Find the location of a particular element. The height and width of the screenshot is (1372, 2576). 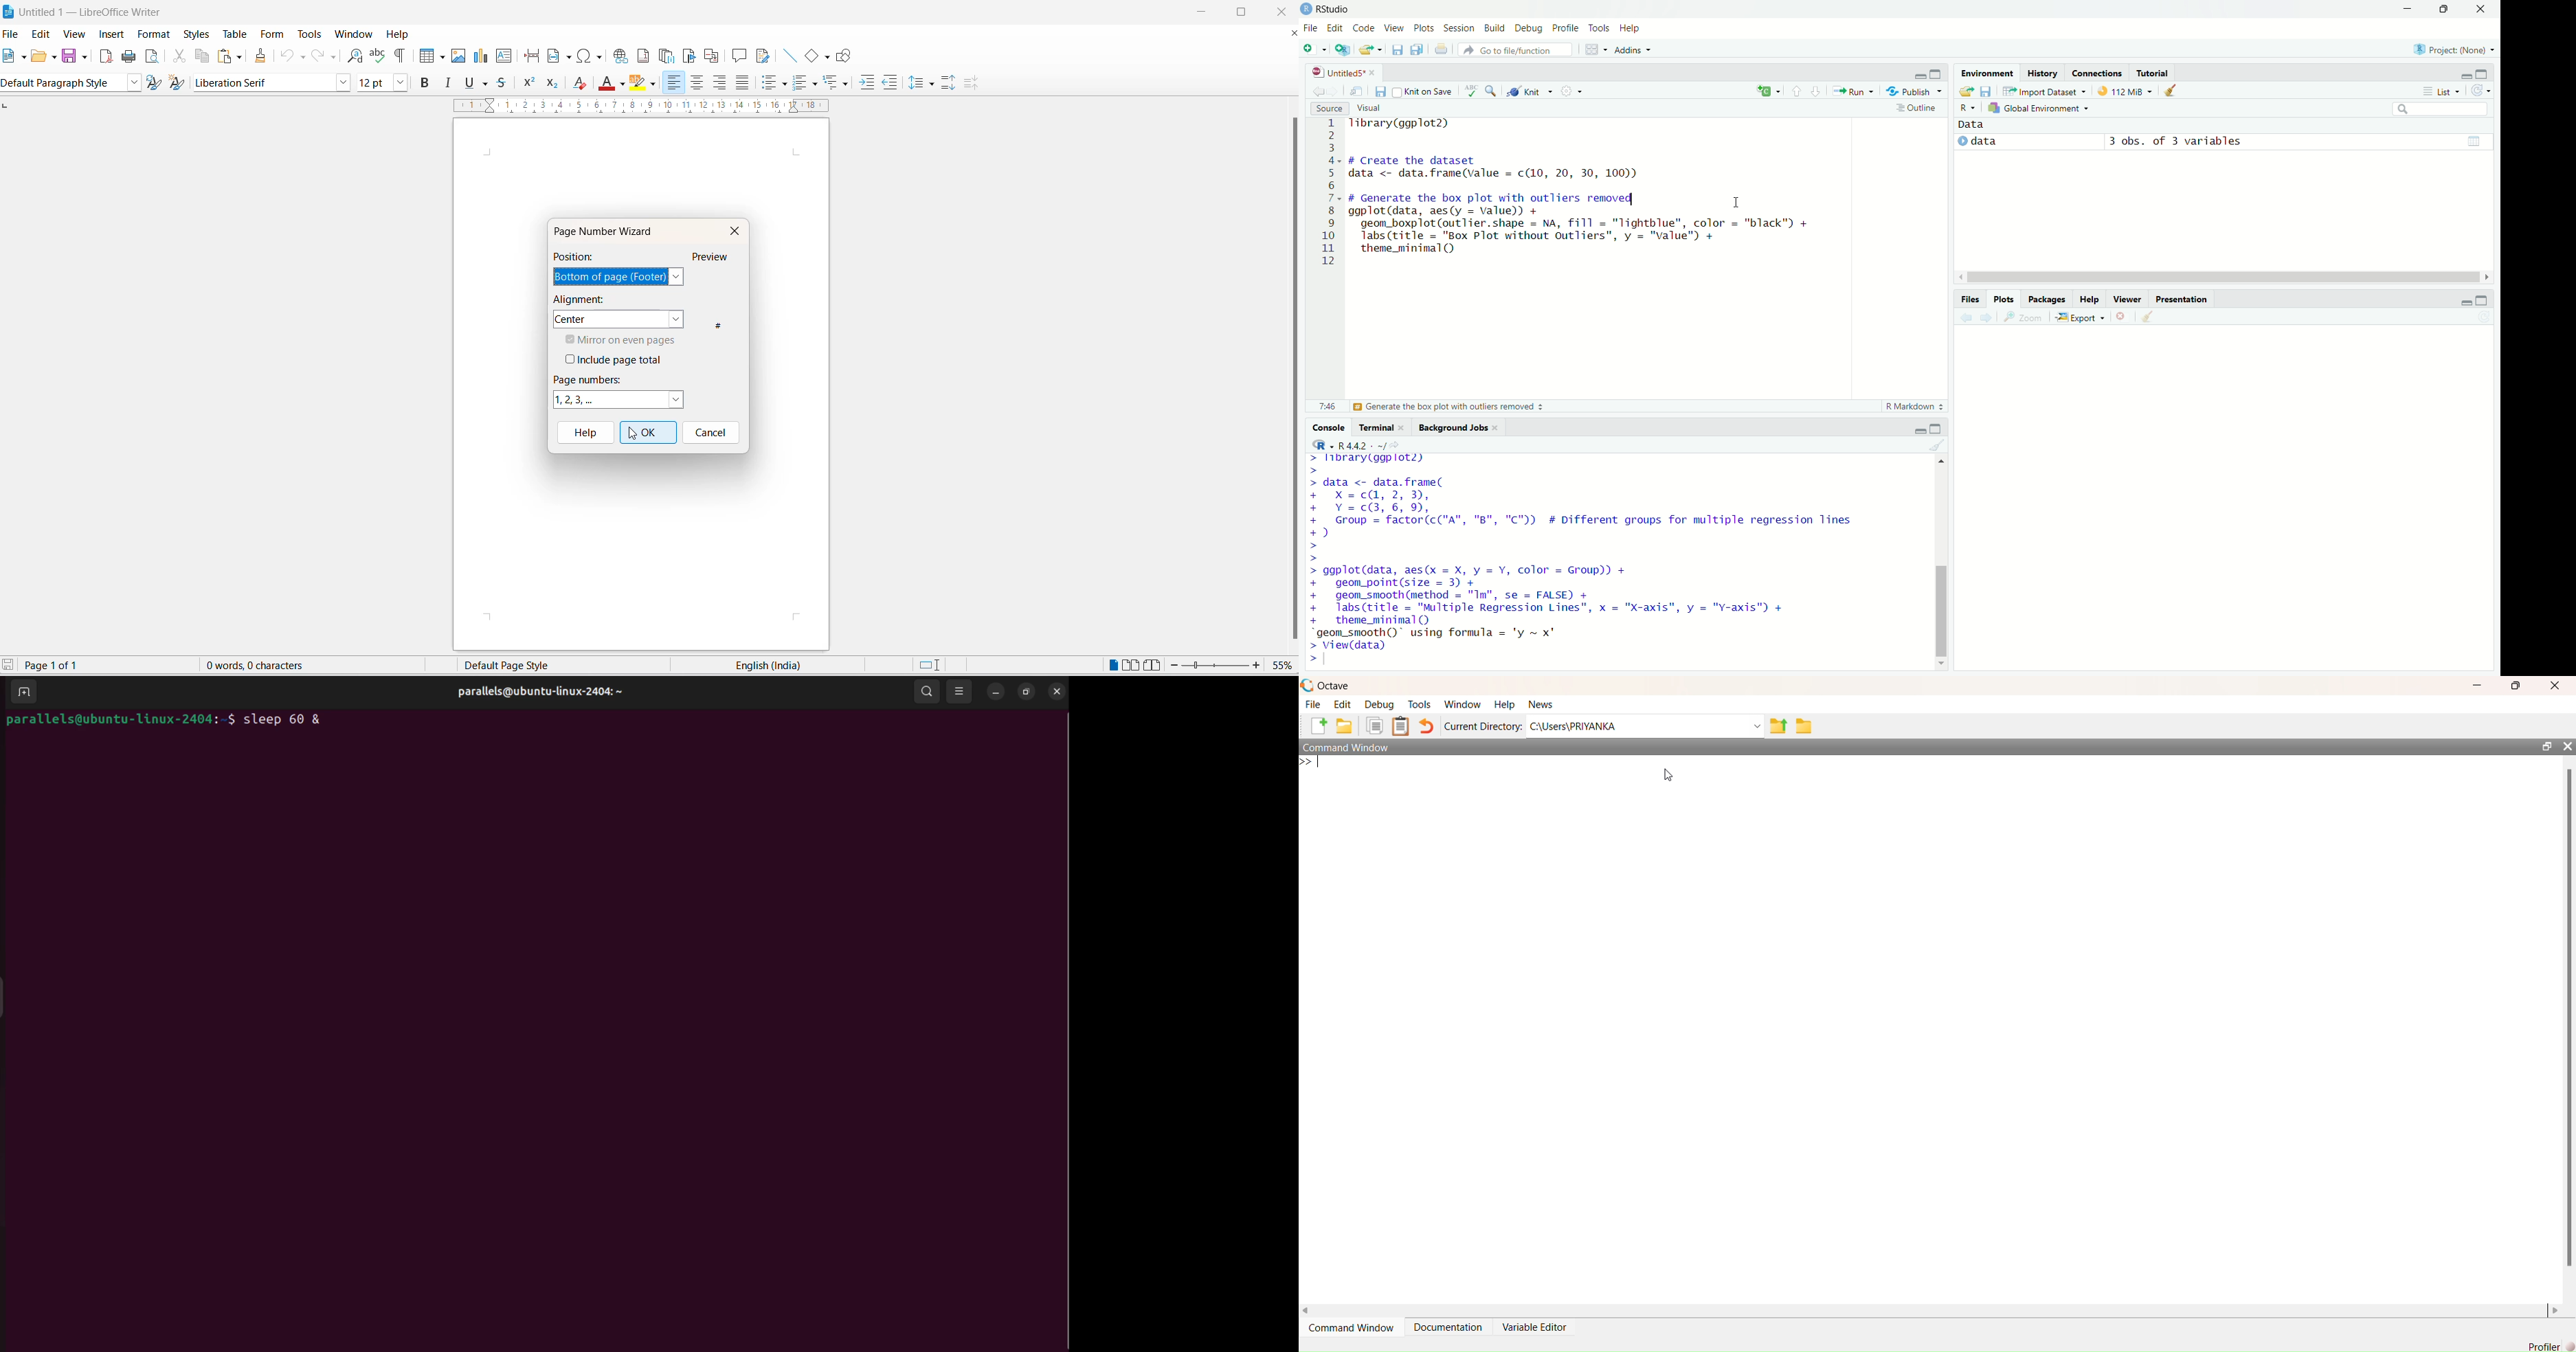

Project: (None) is located at coordinates (2455, 51).